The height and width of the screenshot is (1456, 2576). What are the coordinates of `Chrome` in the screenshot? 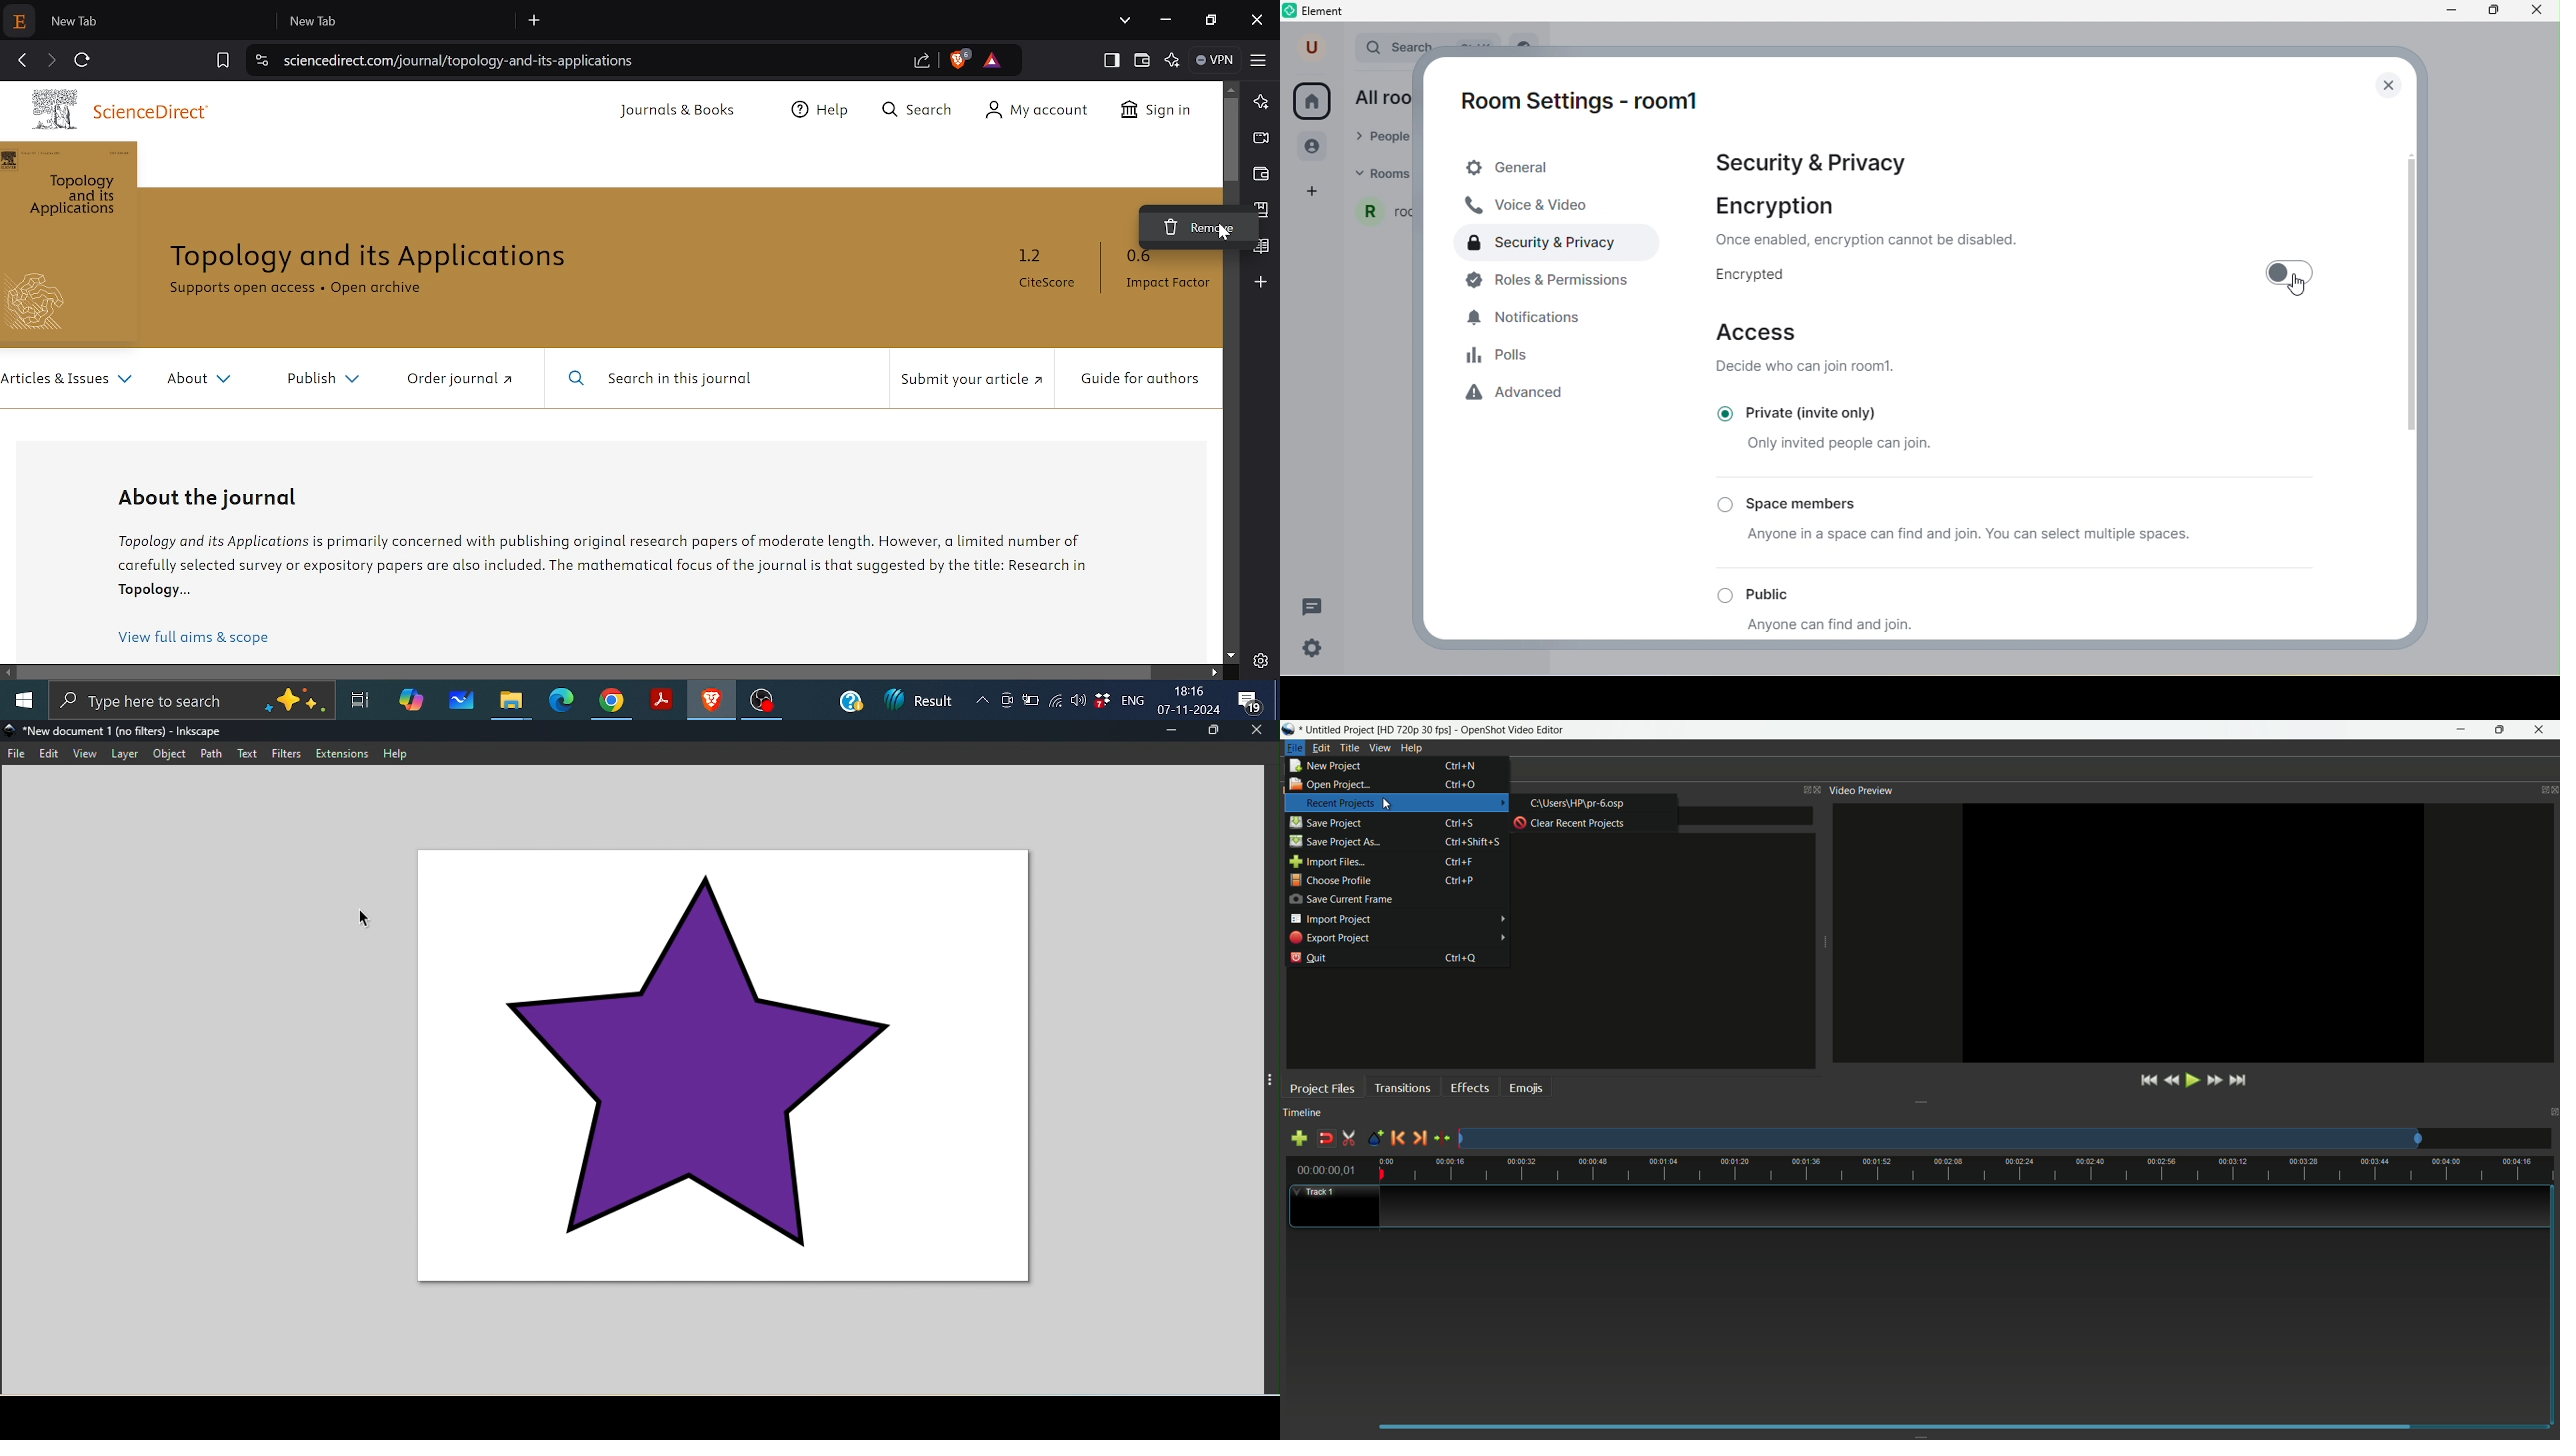 It's located at (611, 703).